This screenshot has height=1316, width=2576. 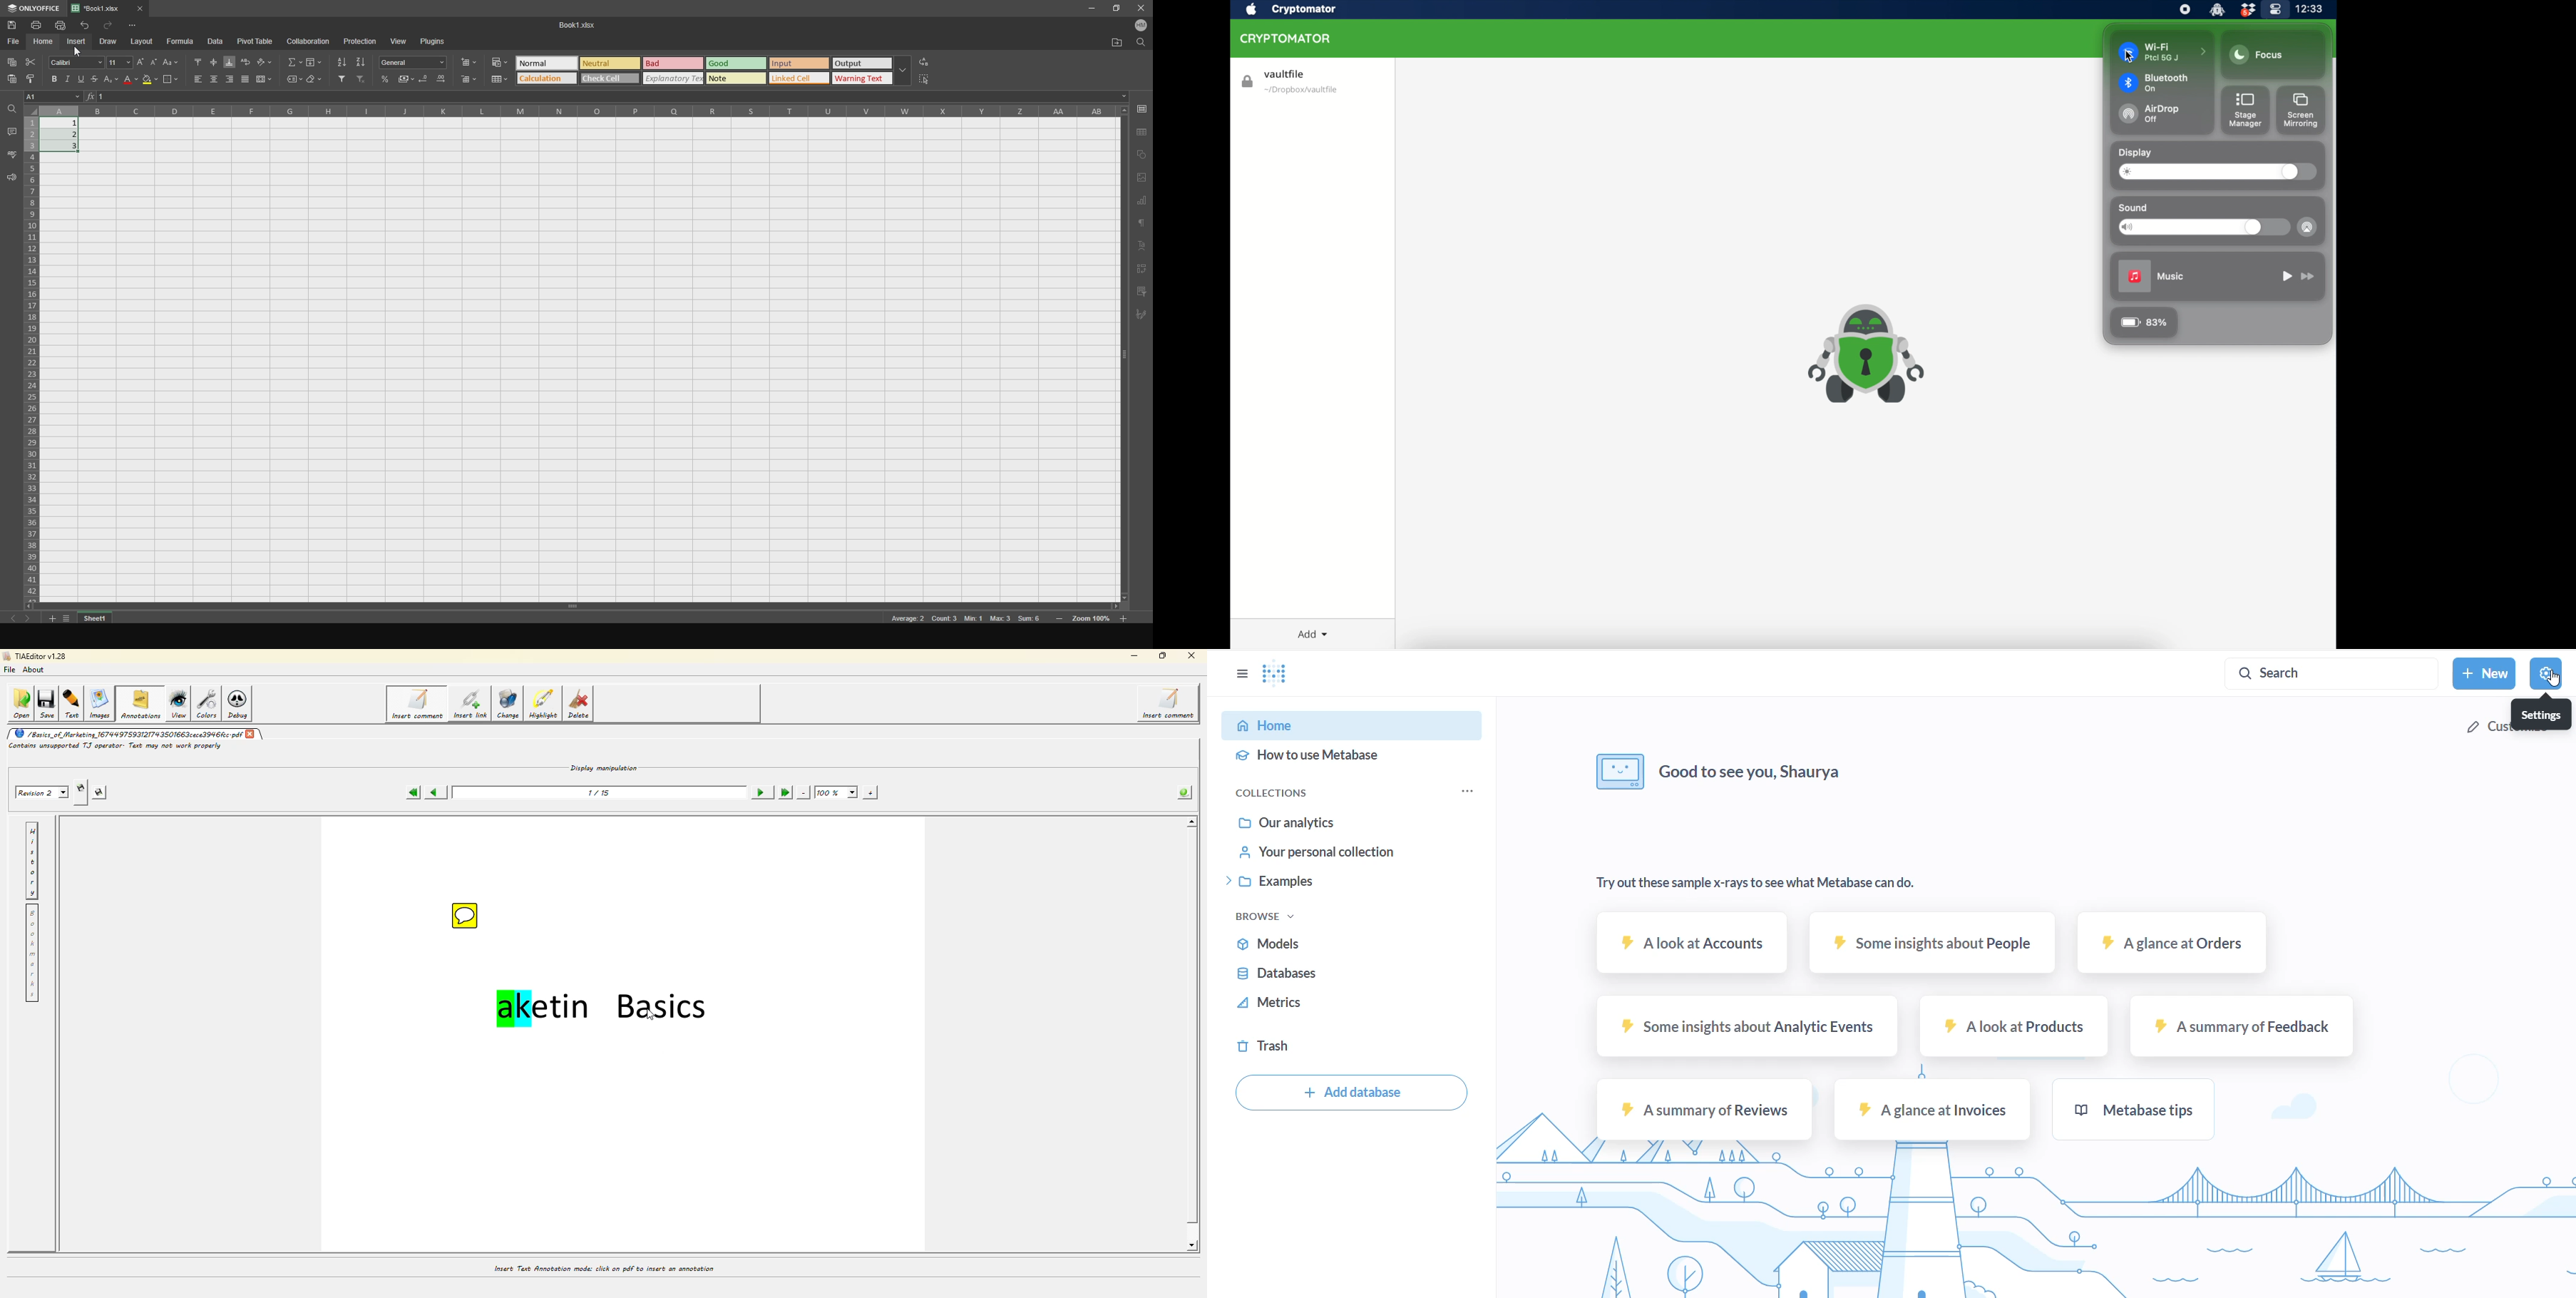 What do you see at coordinates (1140, 9) in the screenshot?
I see `close` at bounding box center [1140, 9].